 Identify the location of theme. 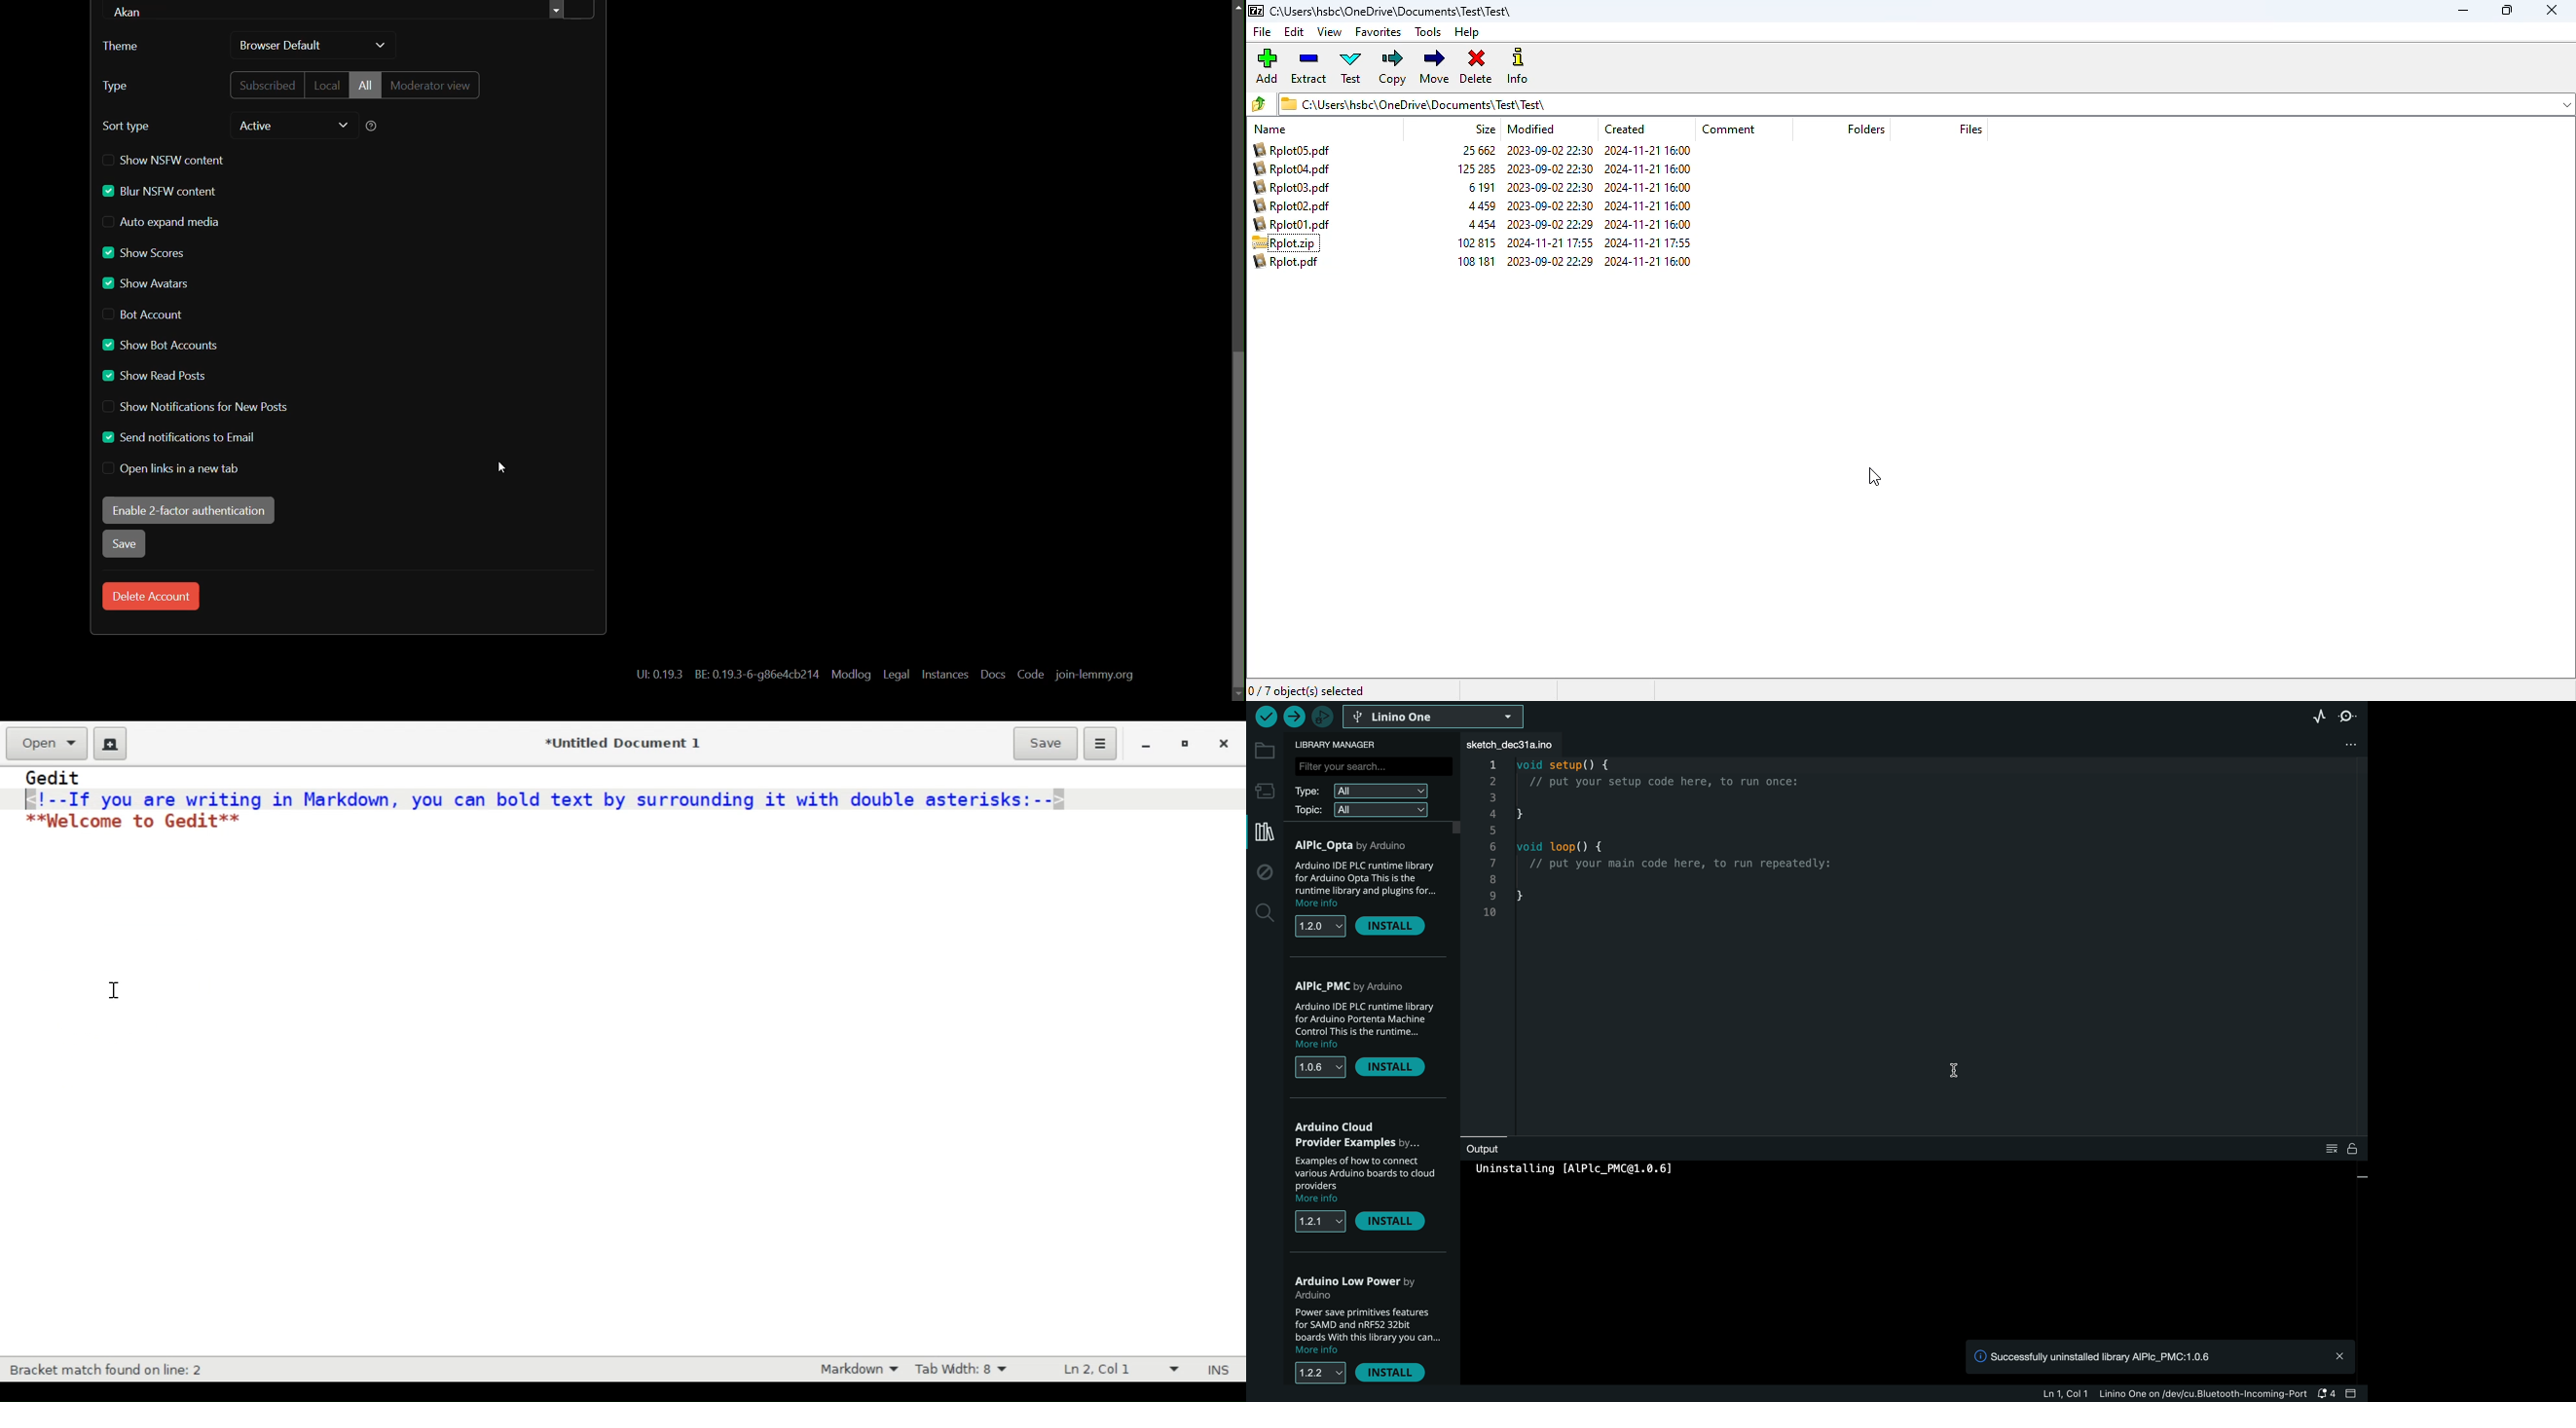
(126, 47).